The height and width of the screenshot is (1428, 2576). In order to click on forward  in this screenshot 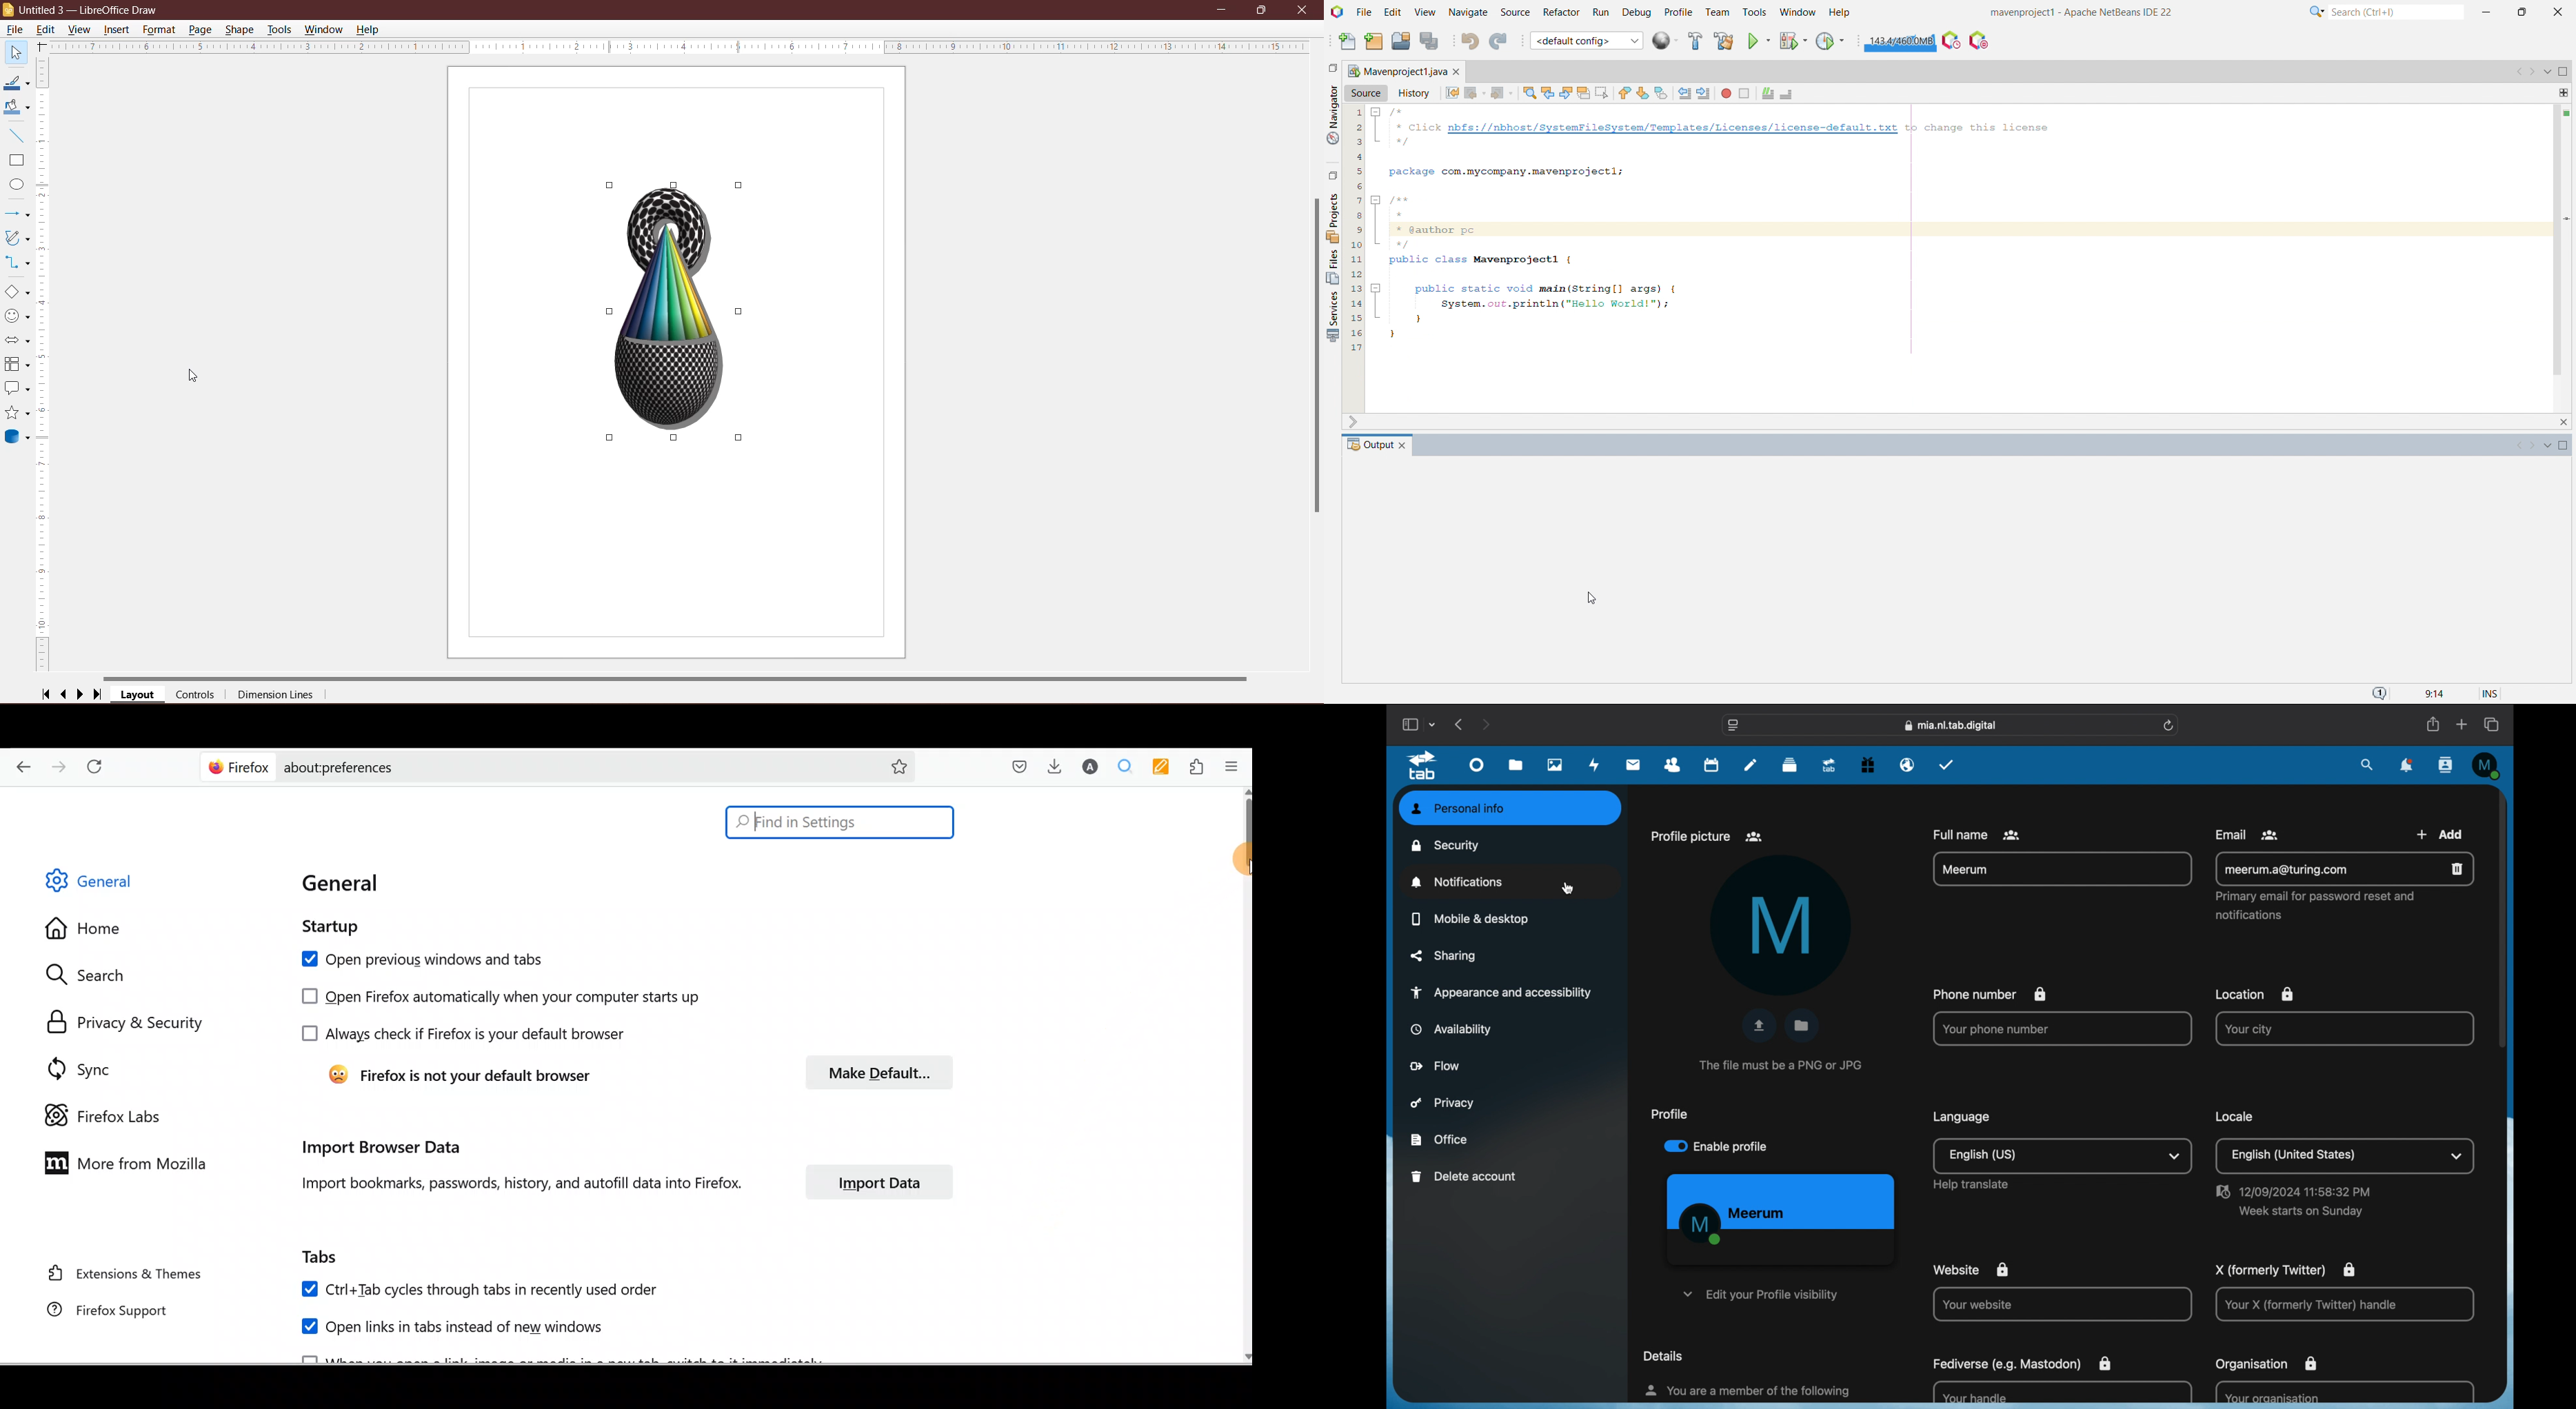, I will do `click(1497, 94)`.